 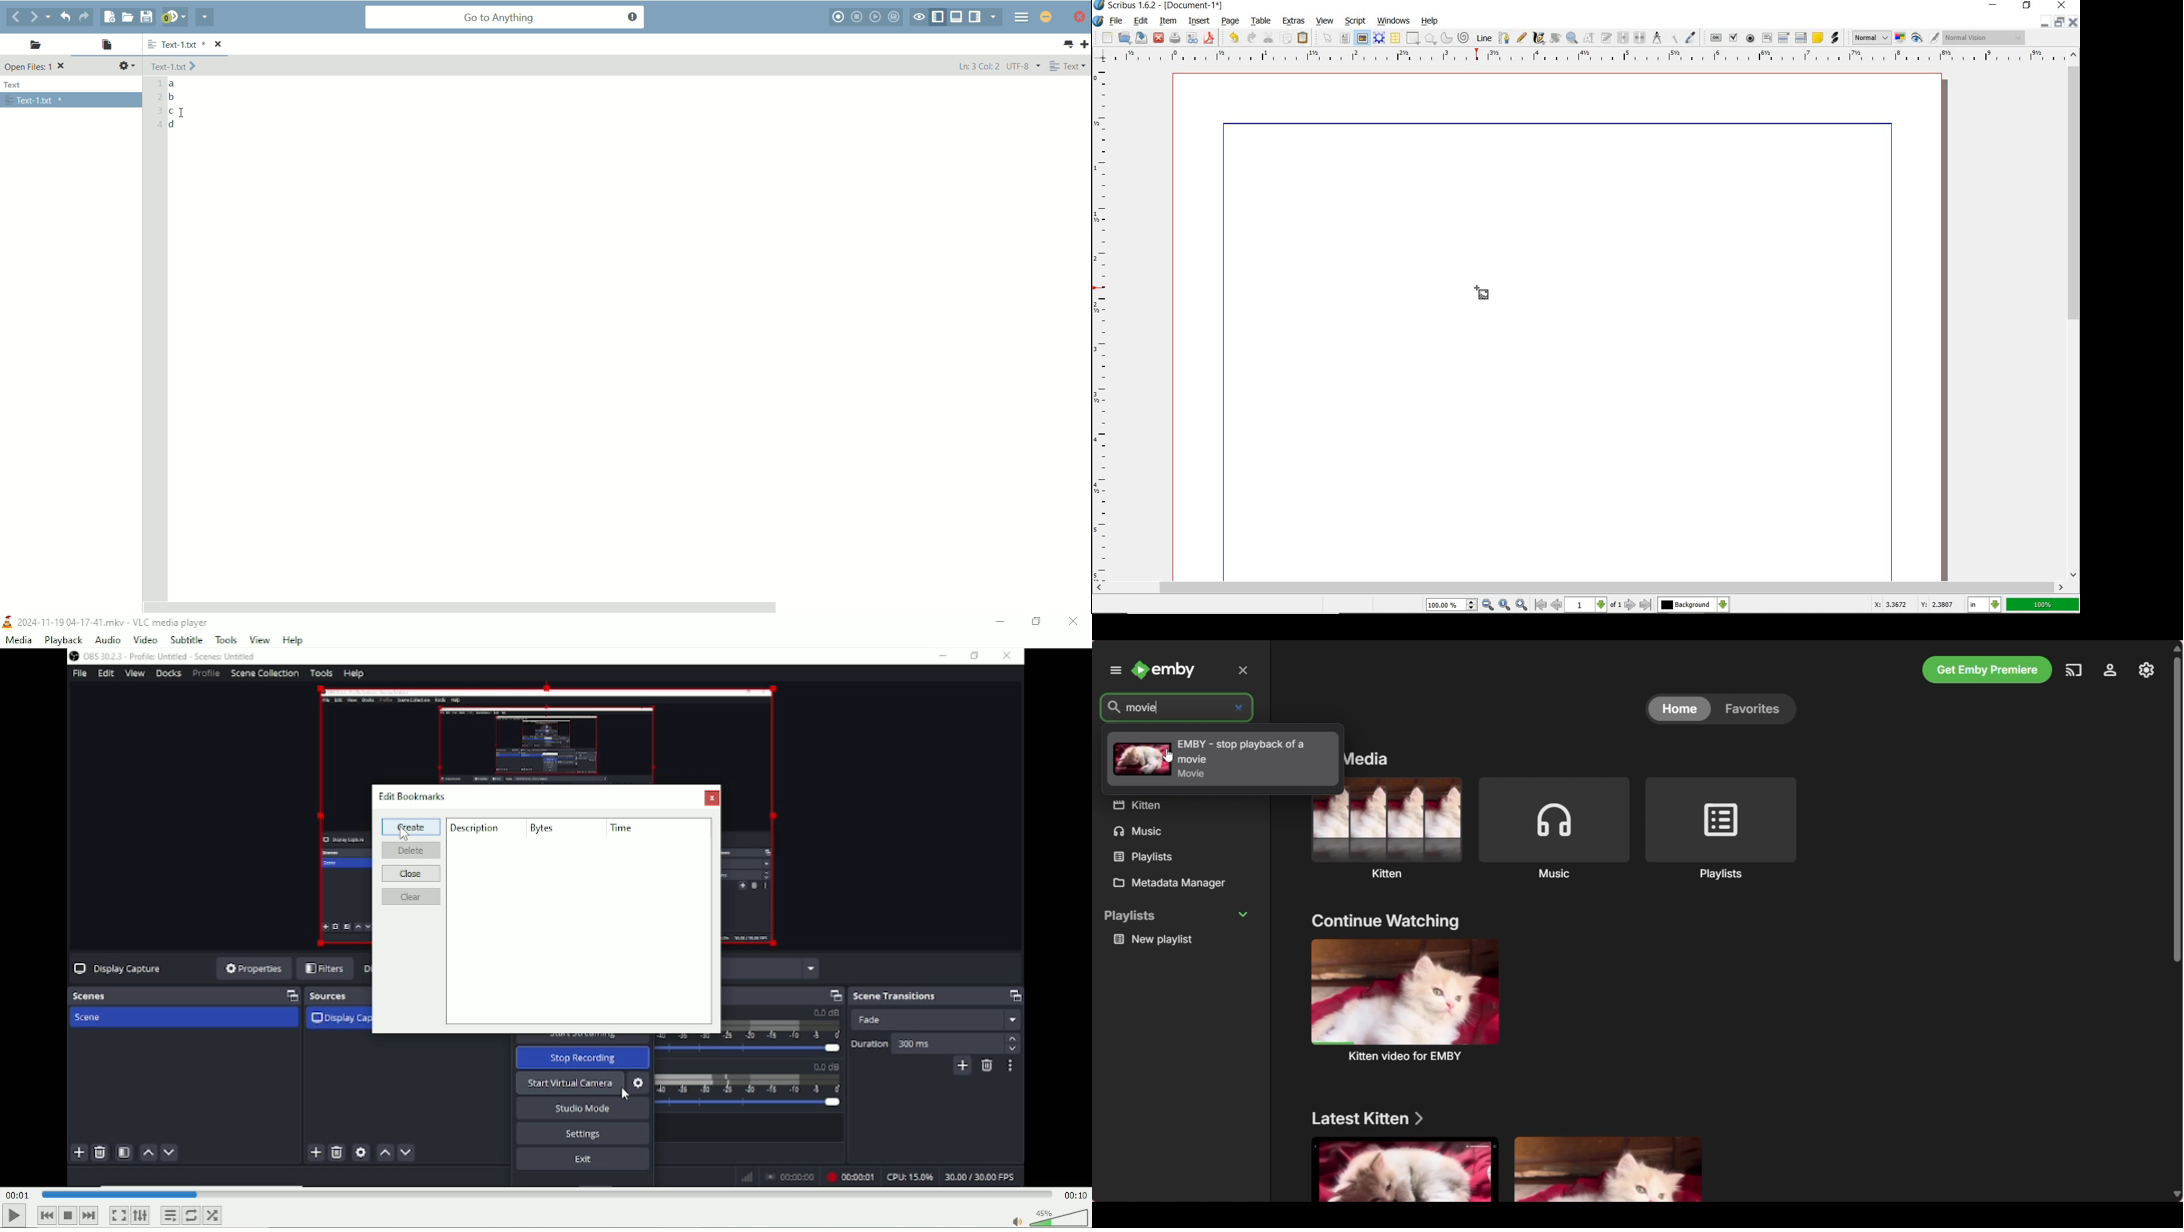 I want to click on system logo, so click(x=1098, y=21).